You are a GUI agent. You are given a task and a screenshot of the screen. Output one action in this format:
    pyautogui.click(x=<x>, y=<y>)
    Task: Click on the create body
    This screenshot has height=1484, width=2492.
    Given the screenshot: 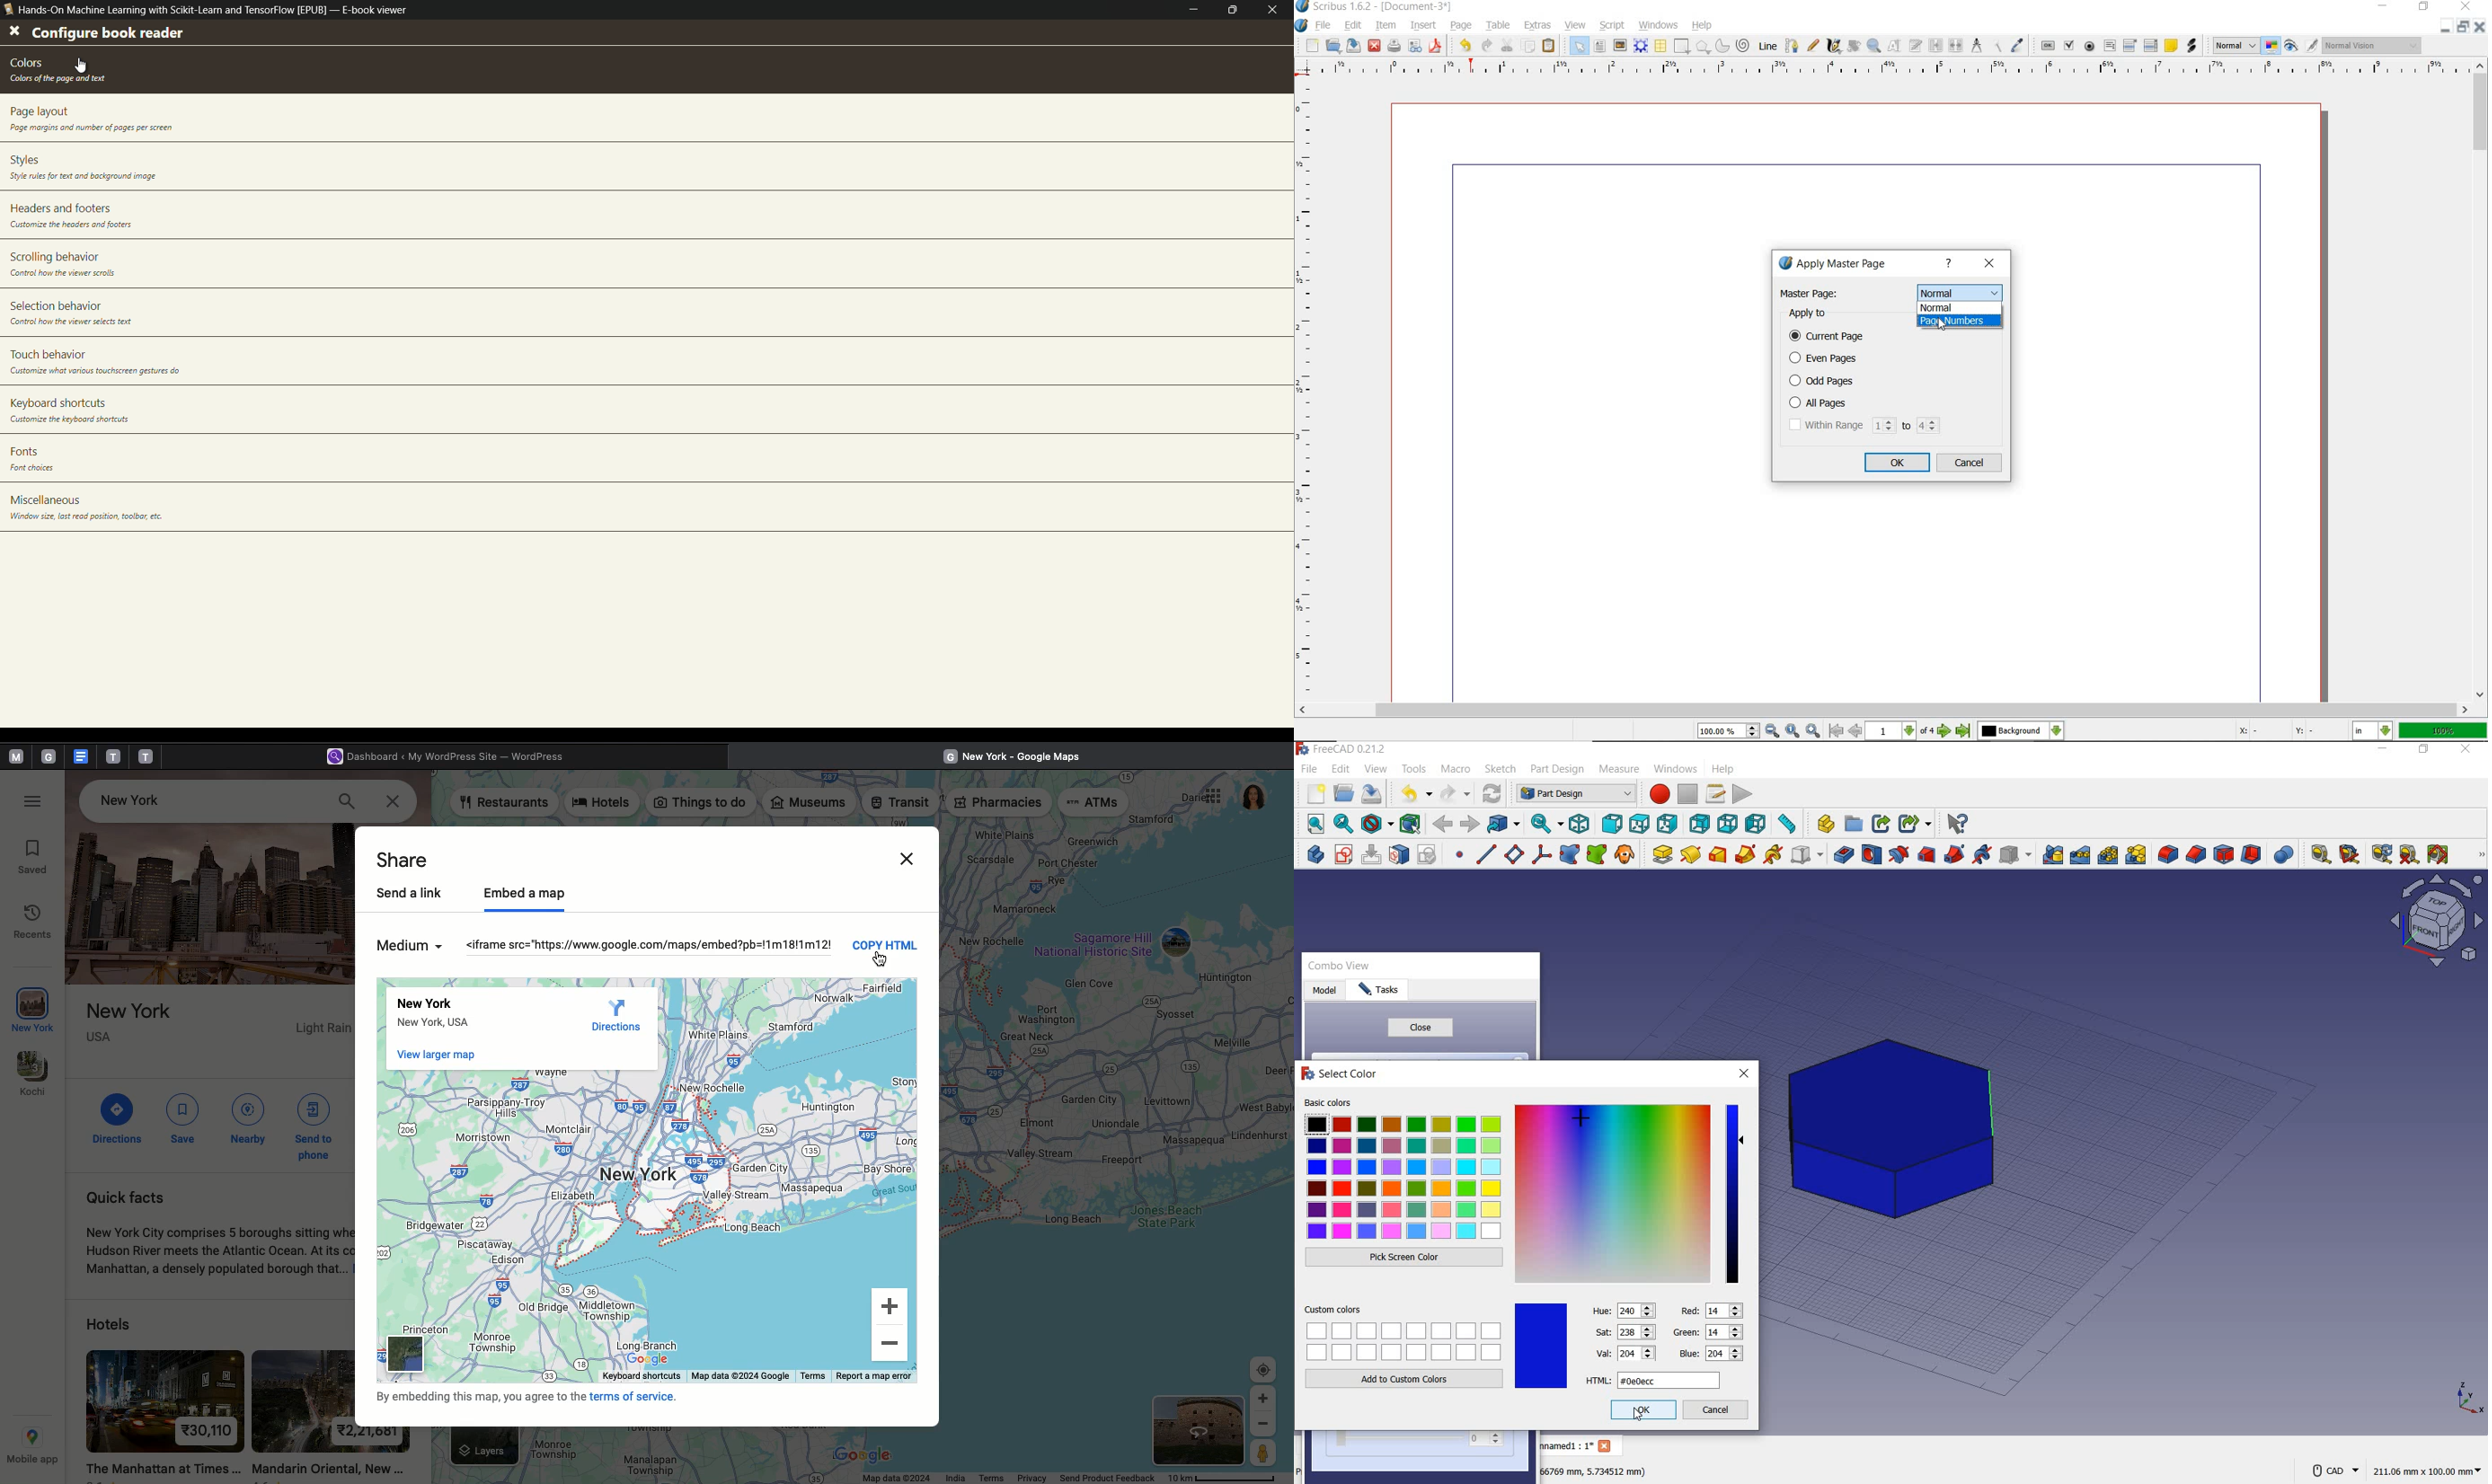 What is the action you would take?
    pyautogui.click(x=1312, y=852)
    